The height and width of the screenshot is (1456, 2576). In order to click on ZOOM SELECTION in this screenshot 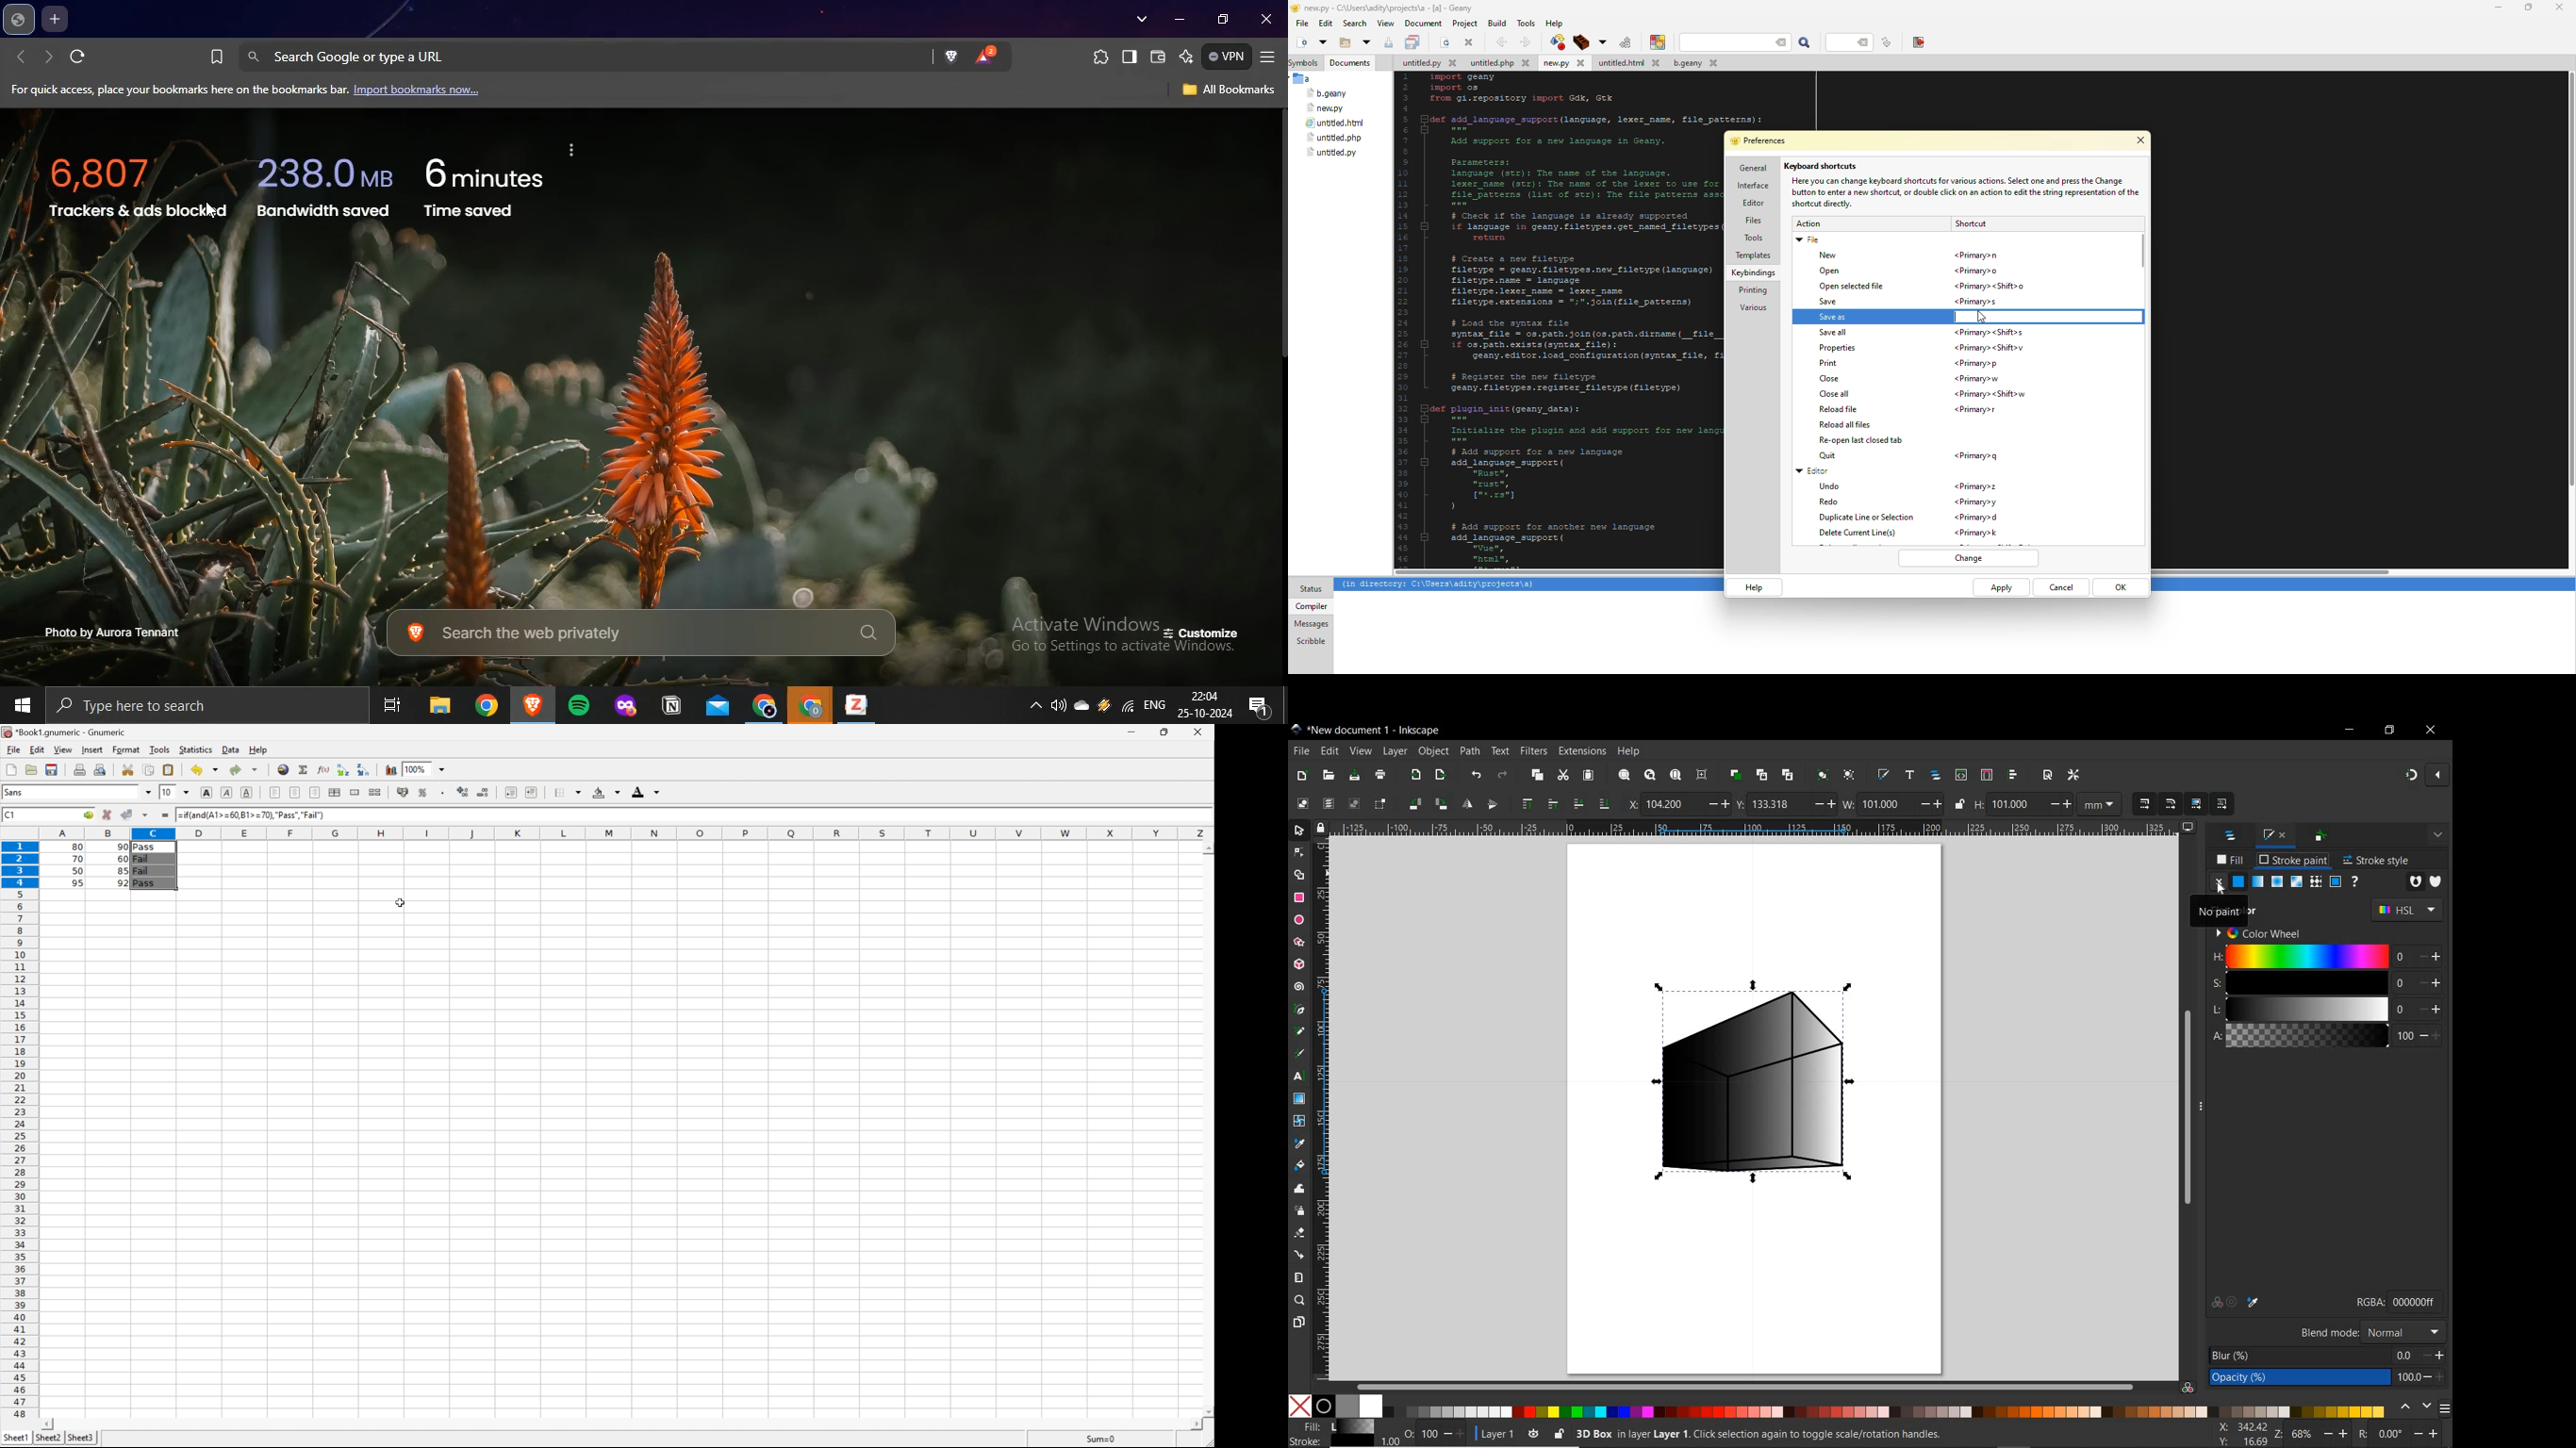, I will do `click(1624, 775)`.